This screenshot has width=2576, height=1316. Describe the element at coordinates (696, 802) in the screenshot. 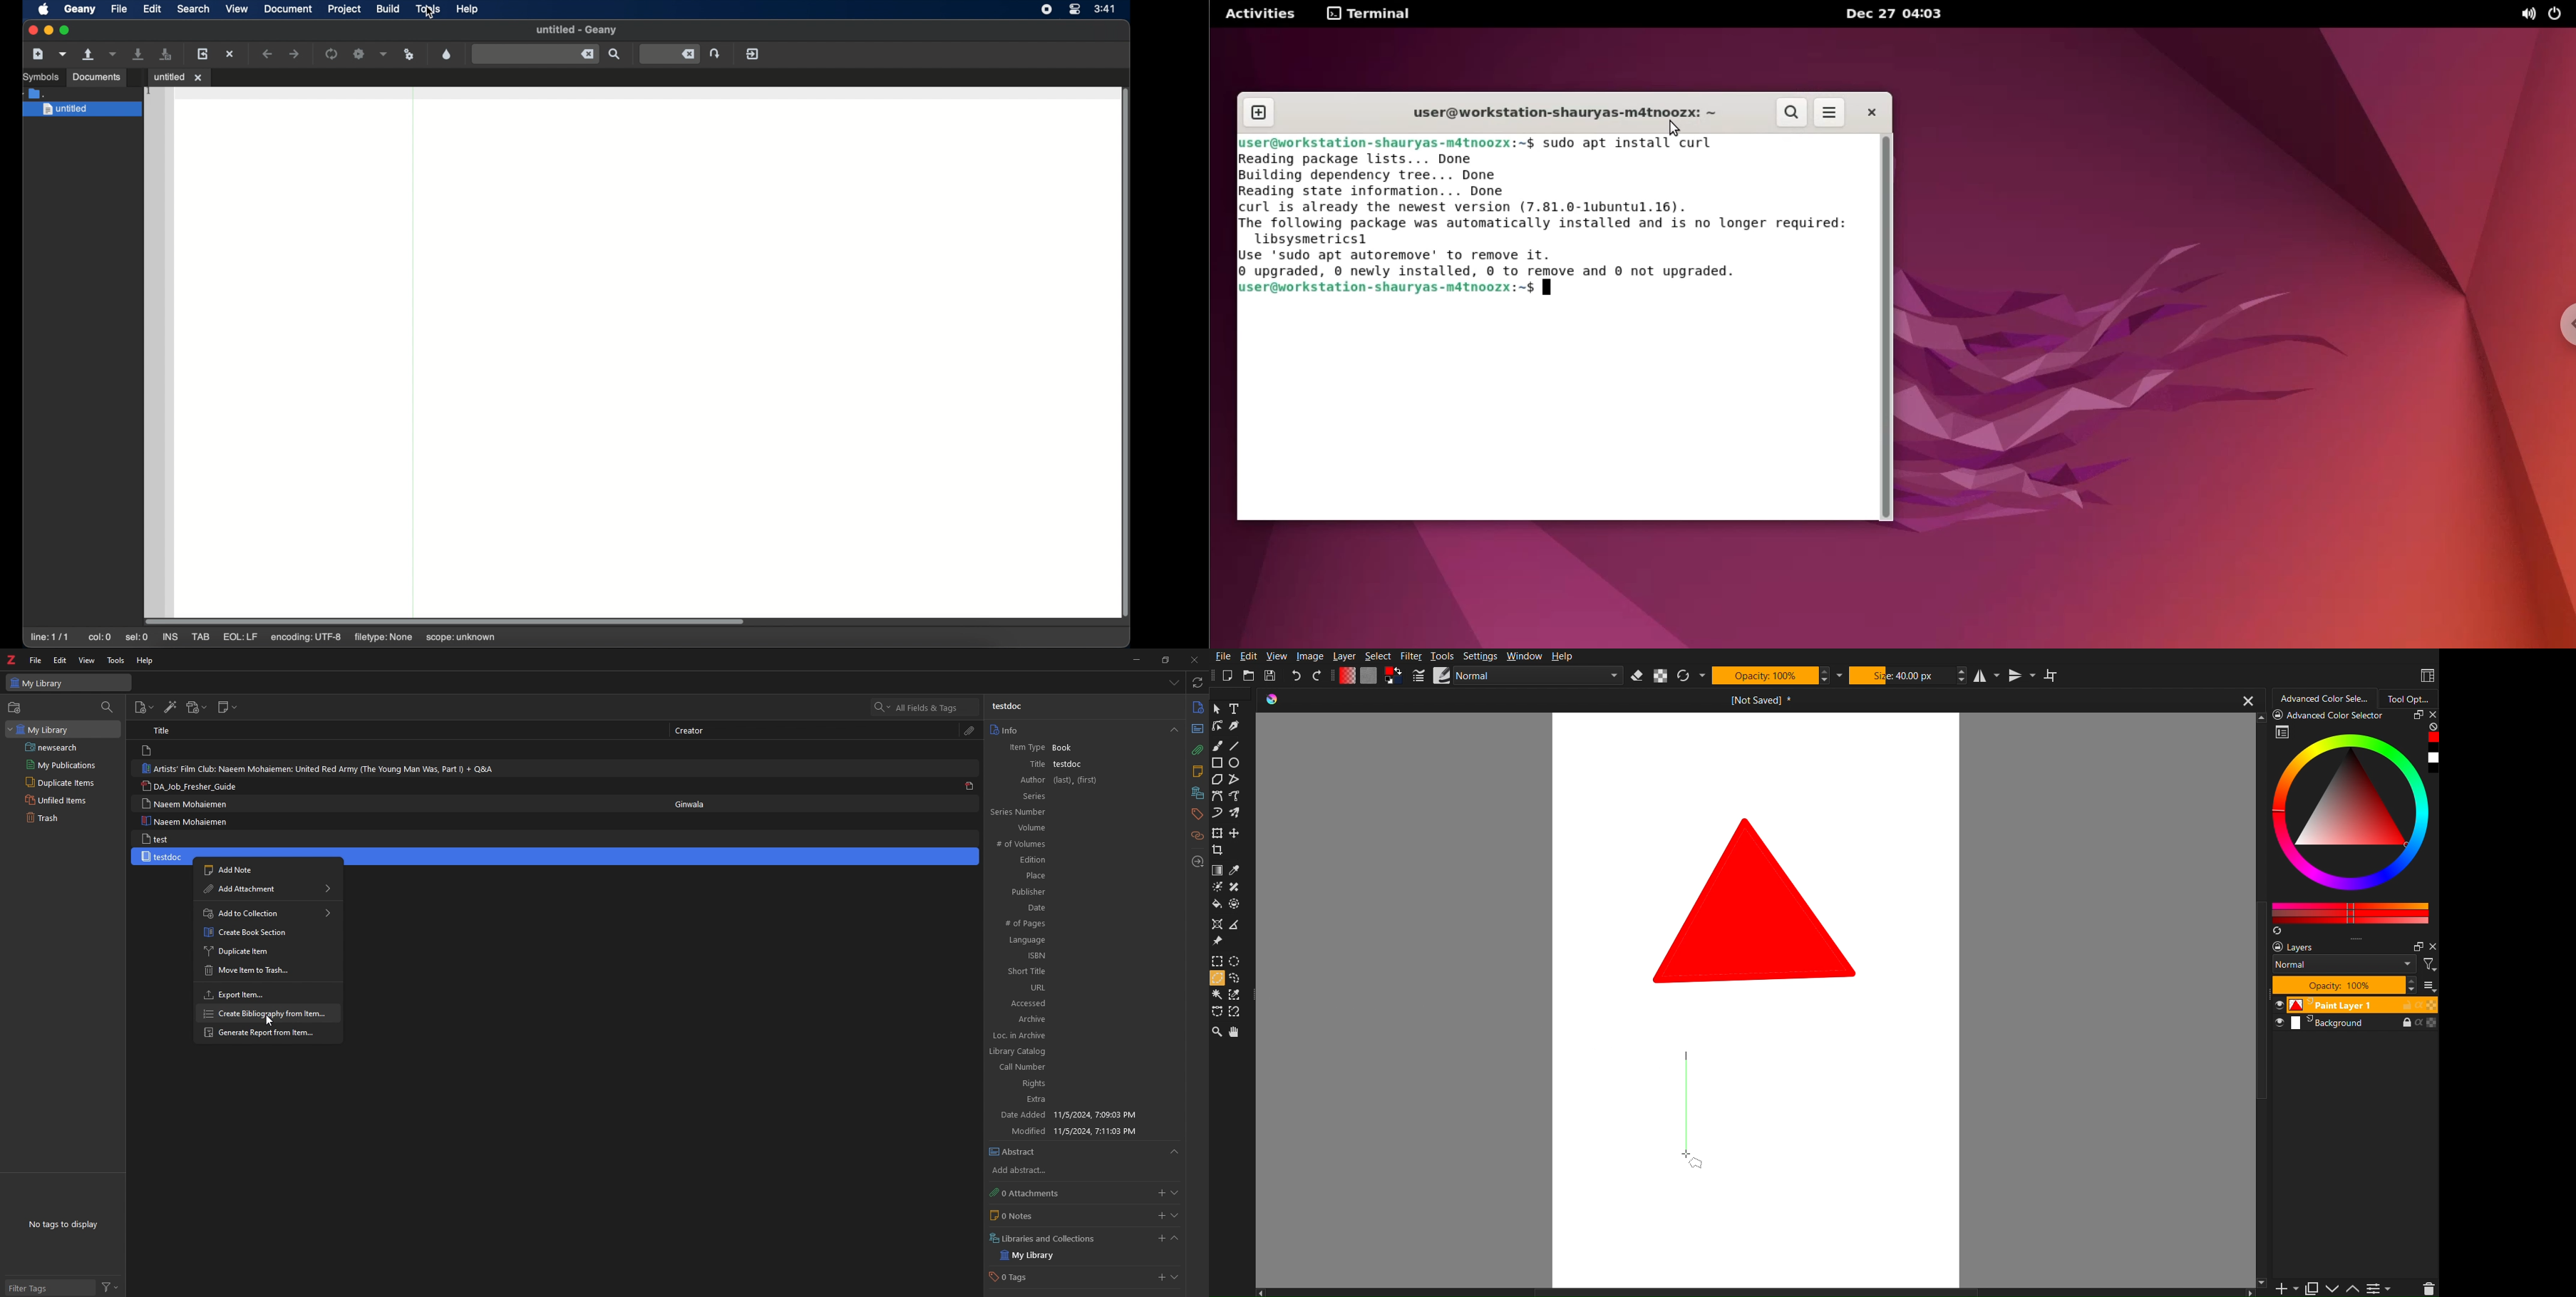

I see `Ginwala` at that location.